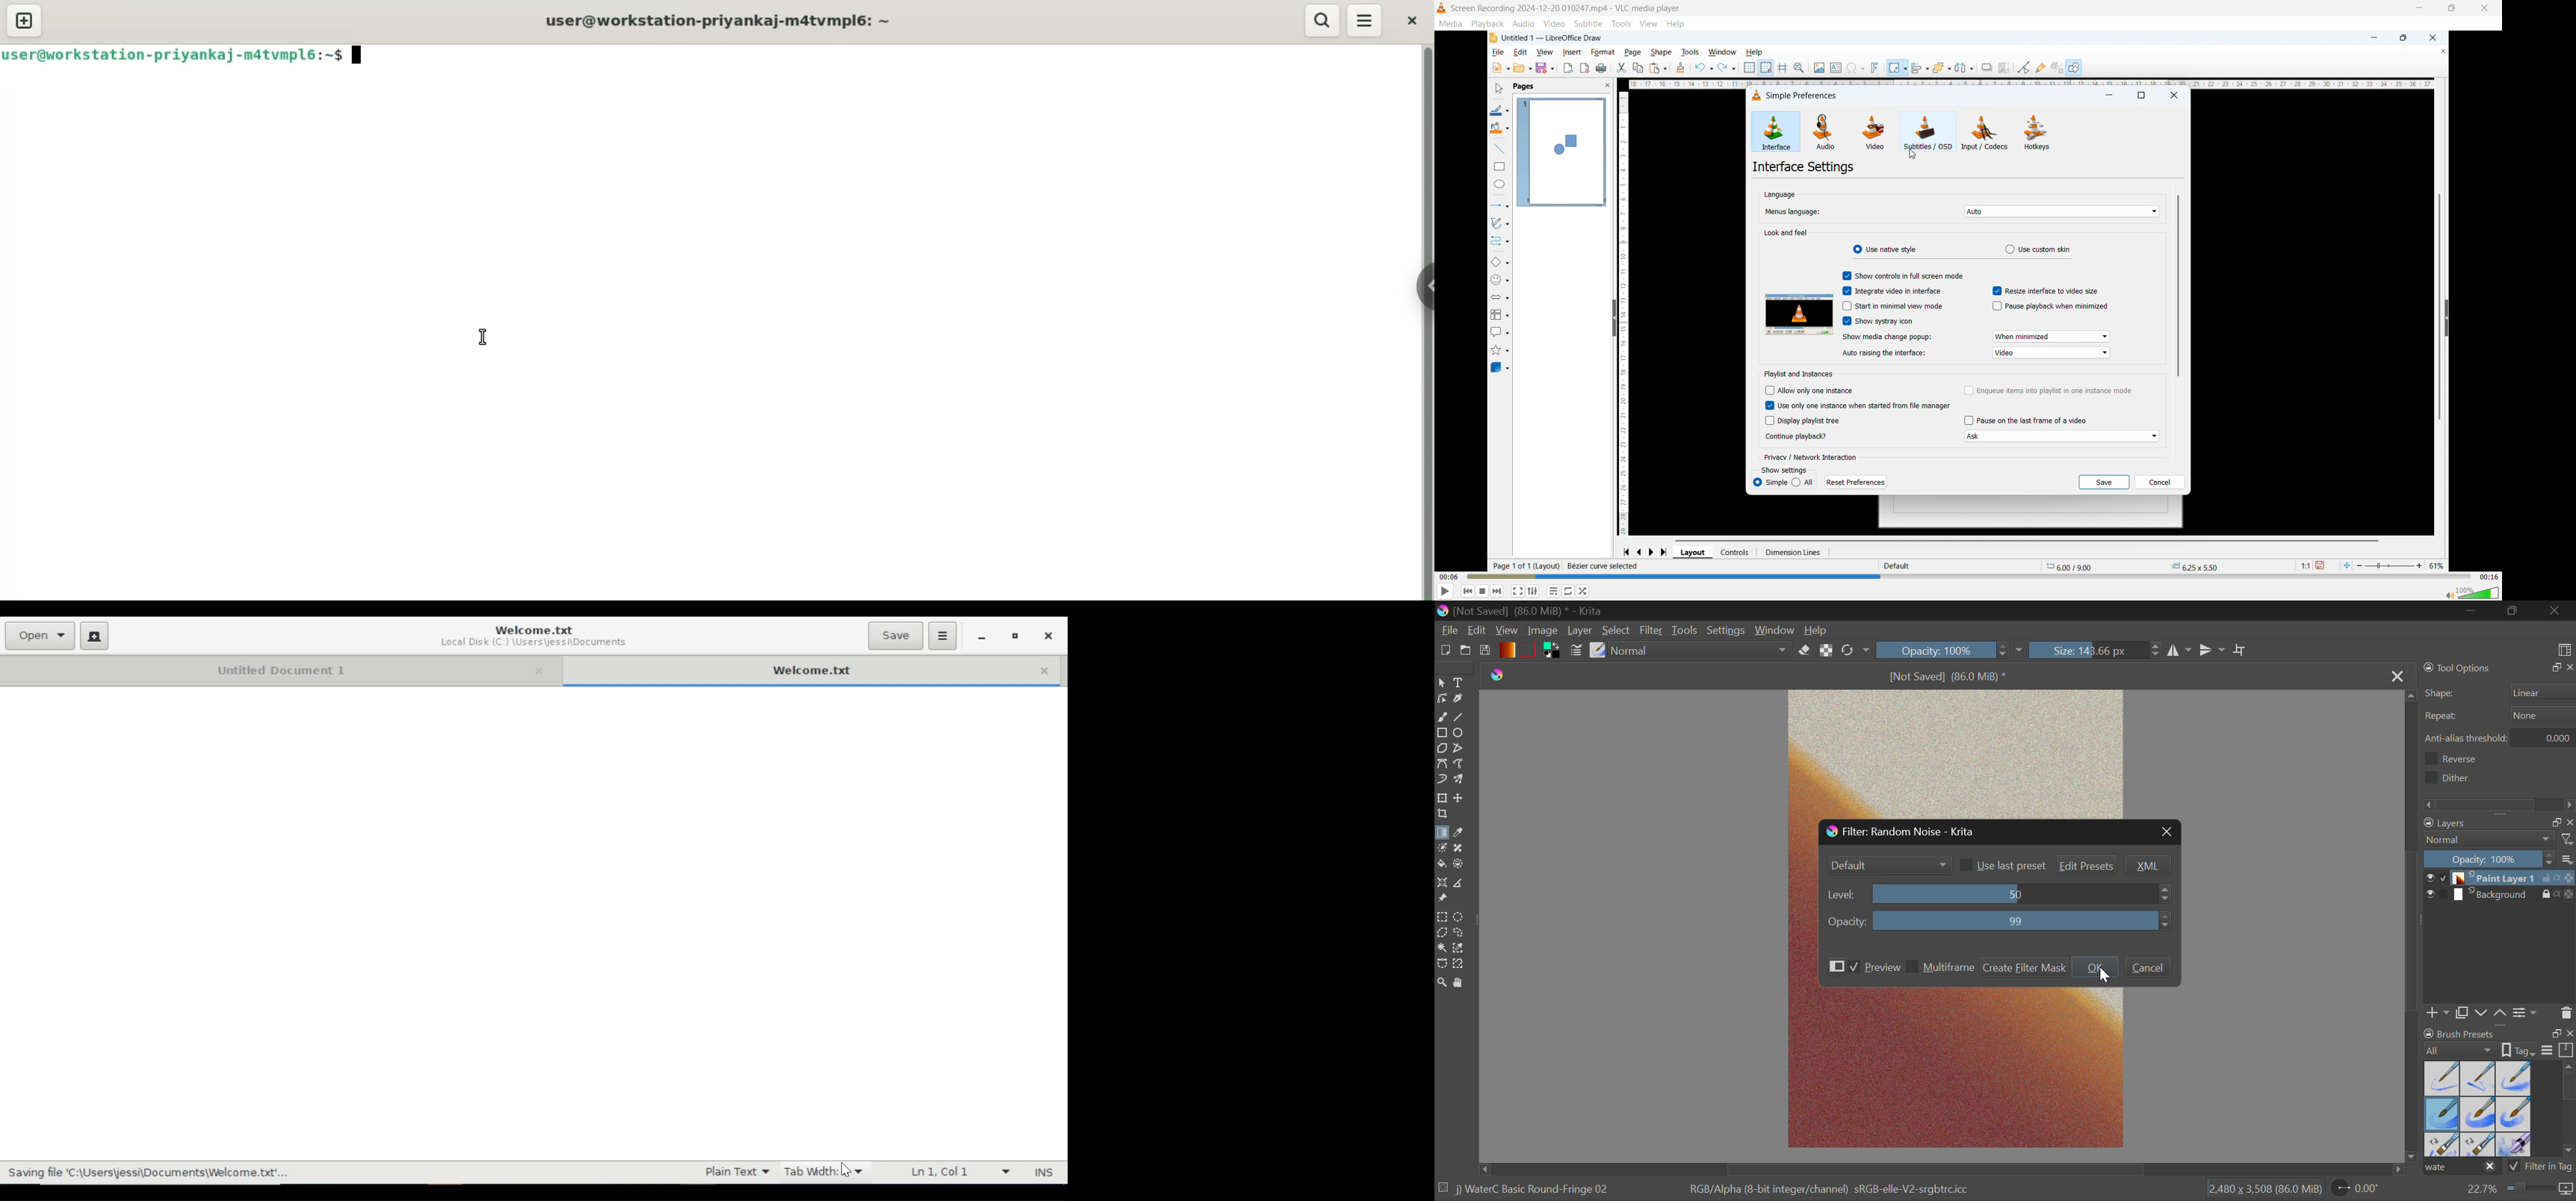 This screenshot has height=1204, width=2576. What do you see at coordinates (1621, 23) in the screenshot?
I see `Tools ` at bounding box center [1621, 23].